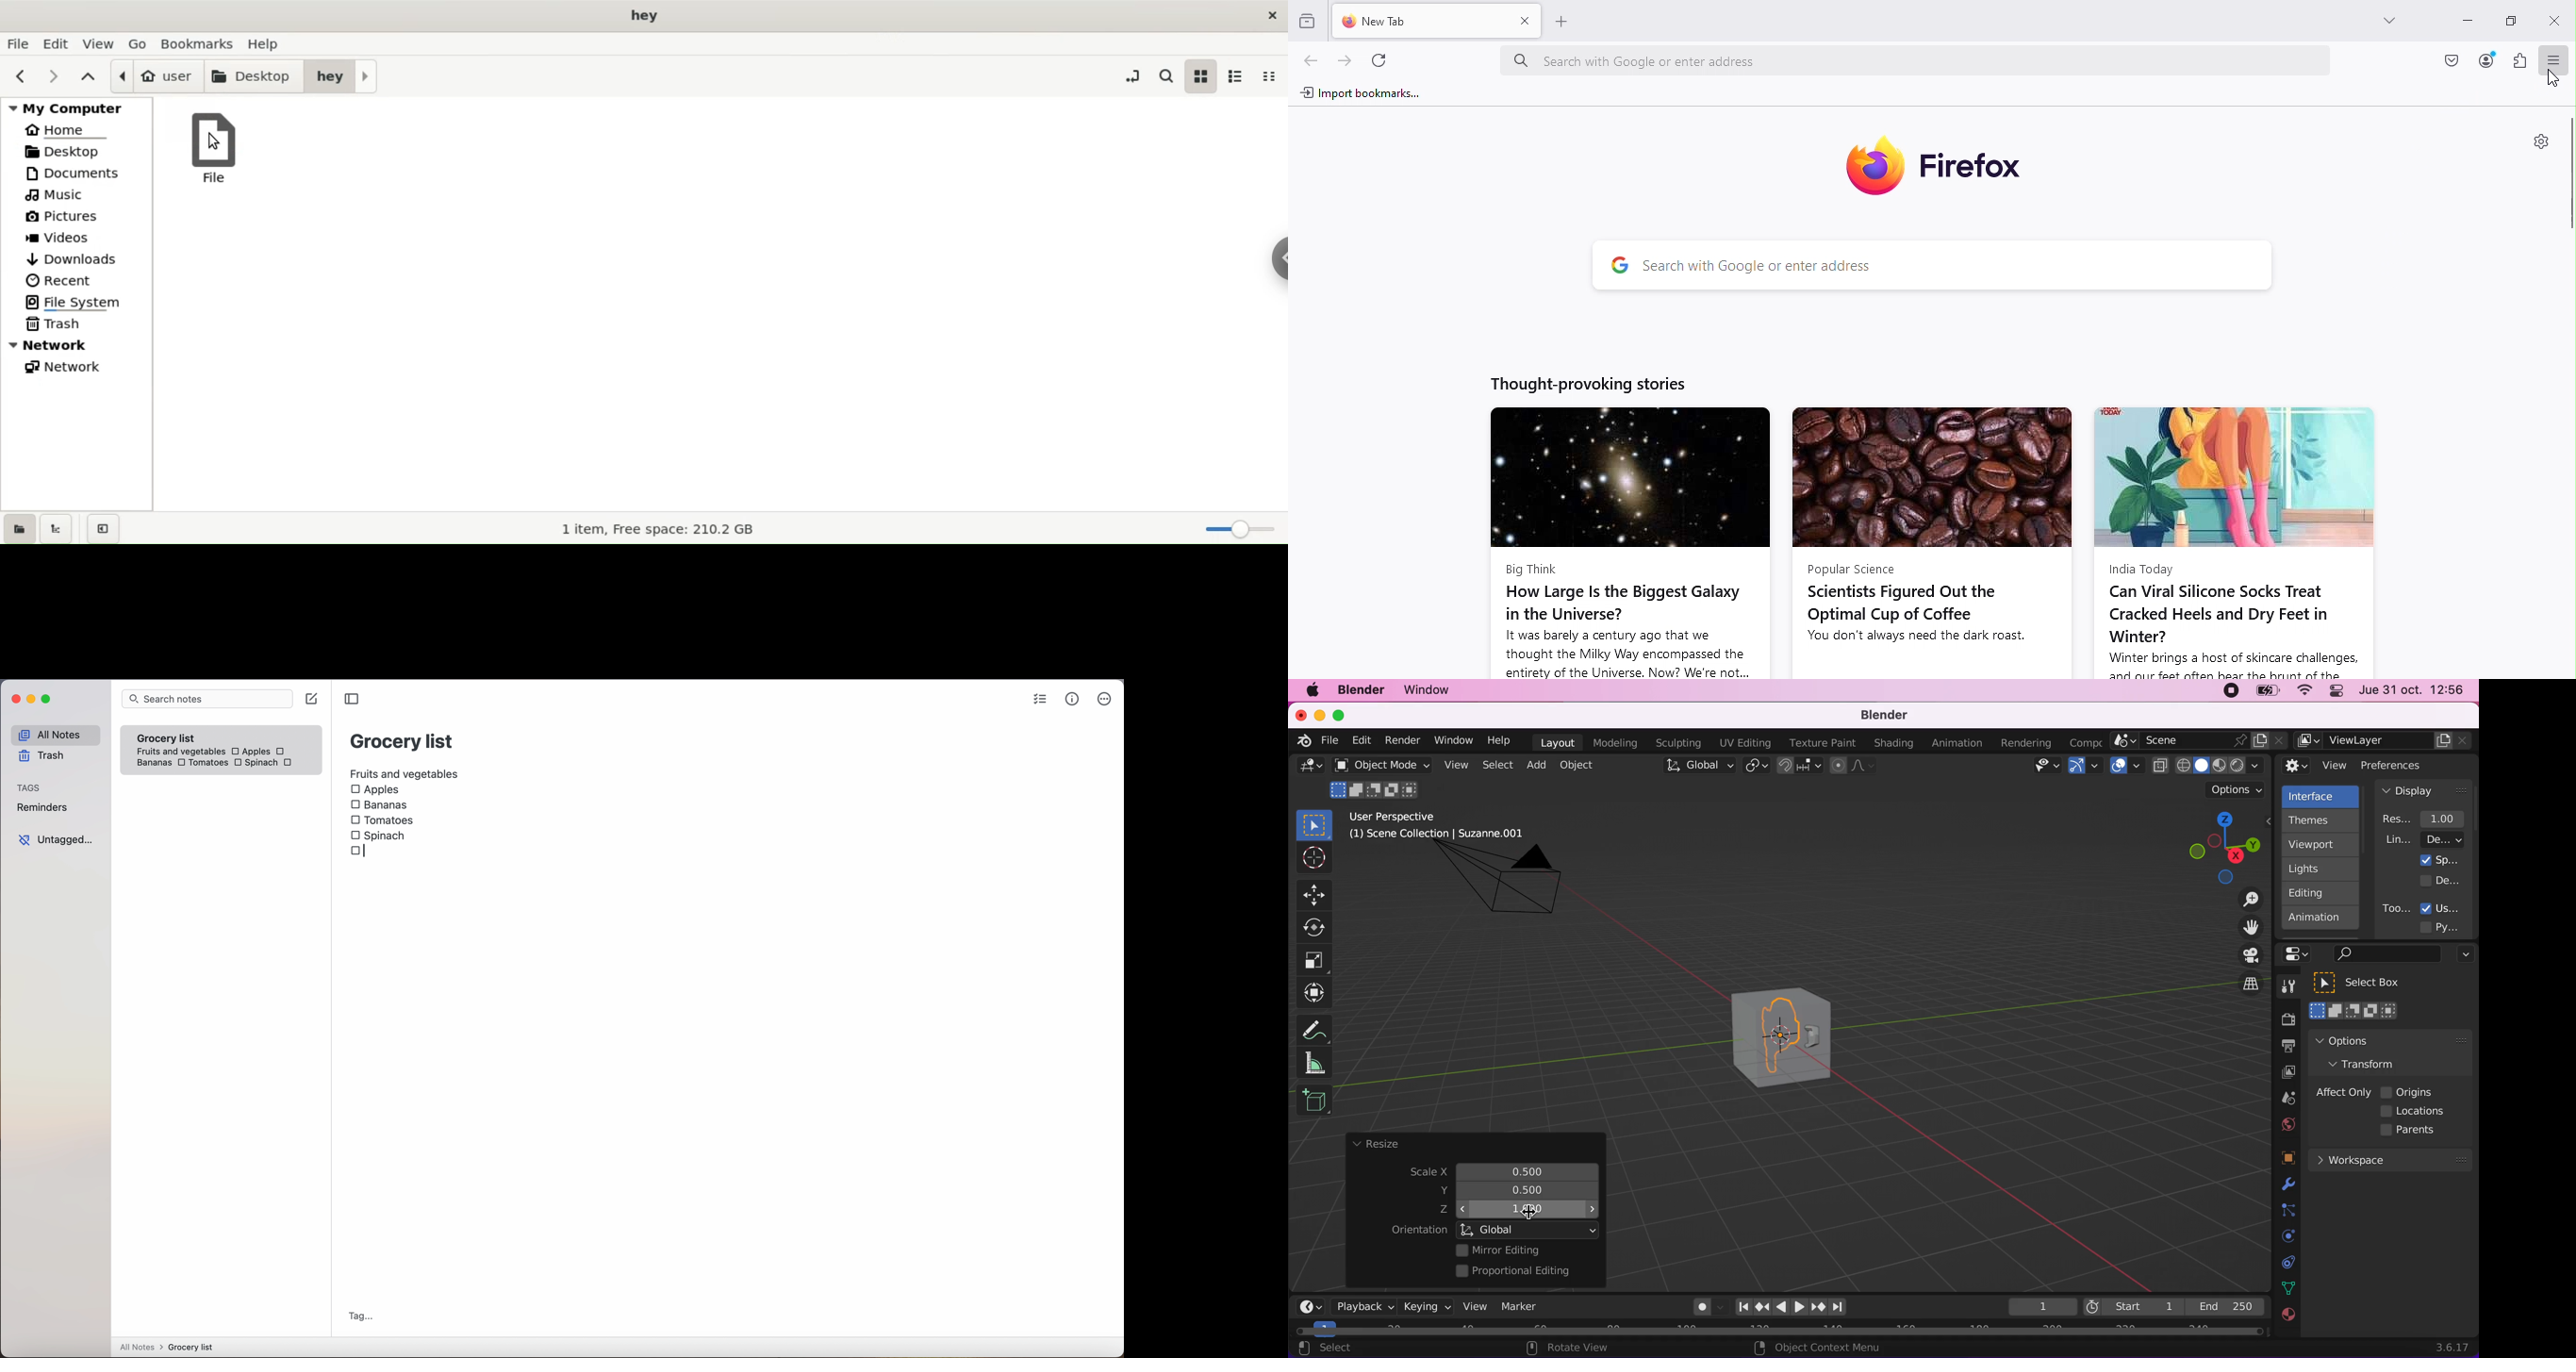 The width and height of the screenshot is (2576, 1372). Describe the element at coordinates (40, 758) in the screenshot. I see `trash` at that location.